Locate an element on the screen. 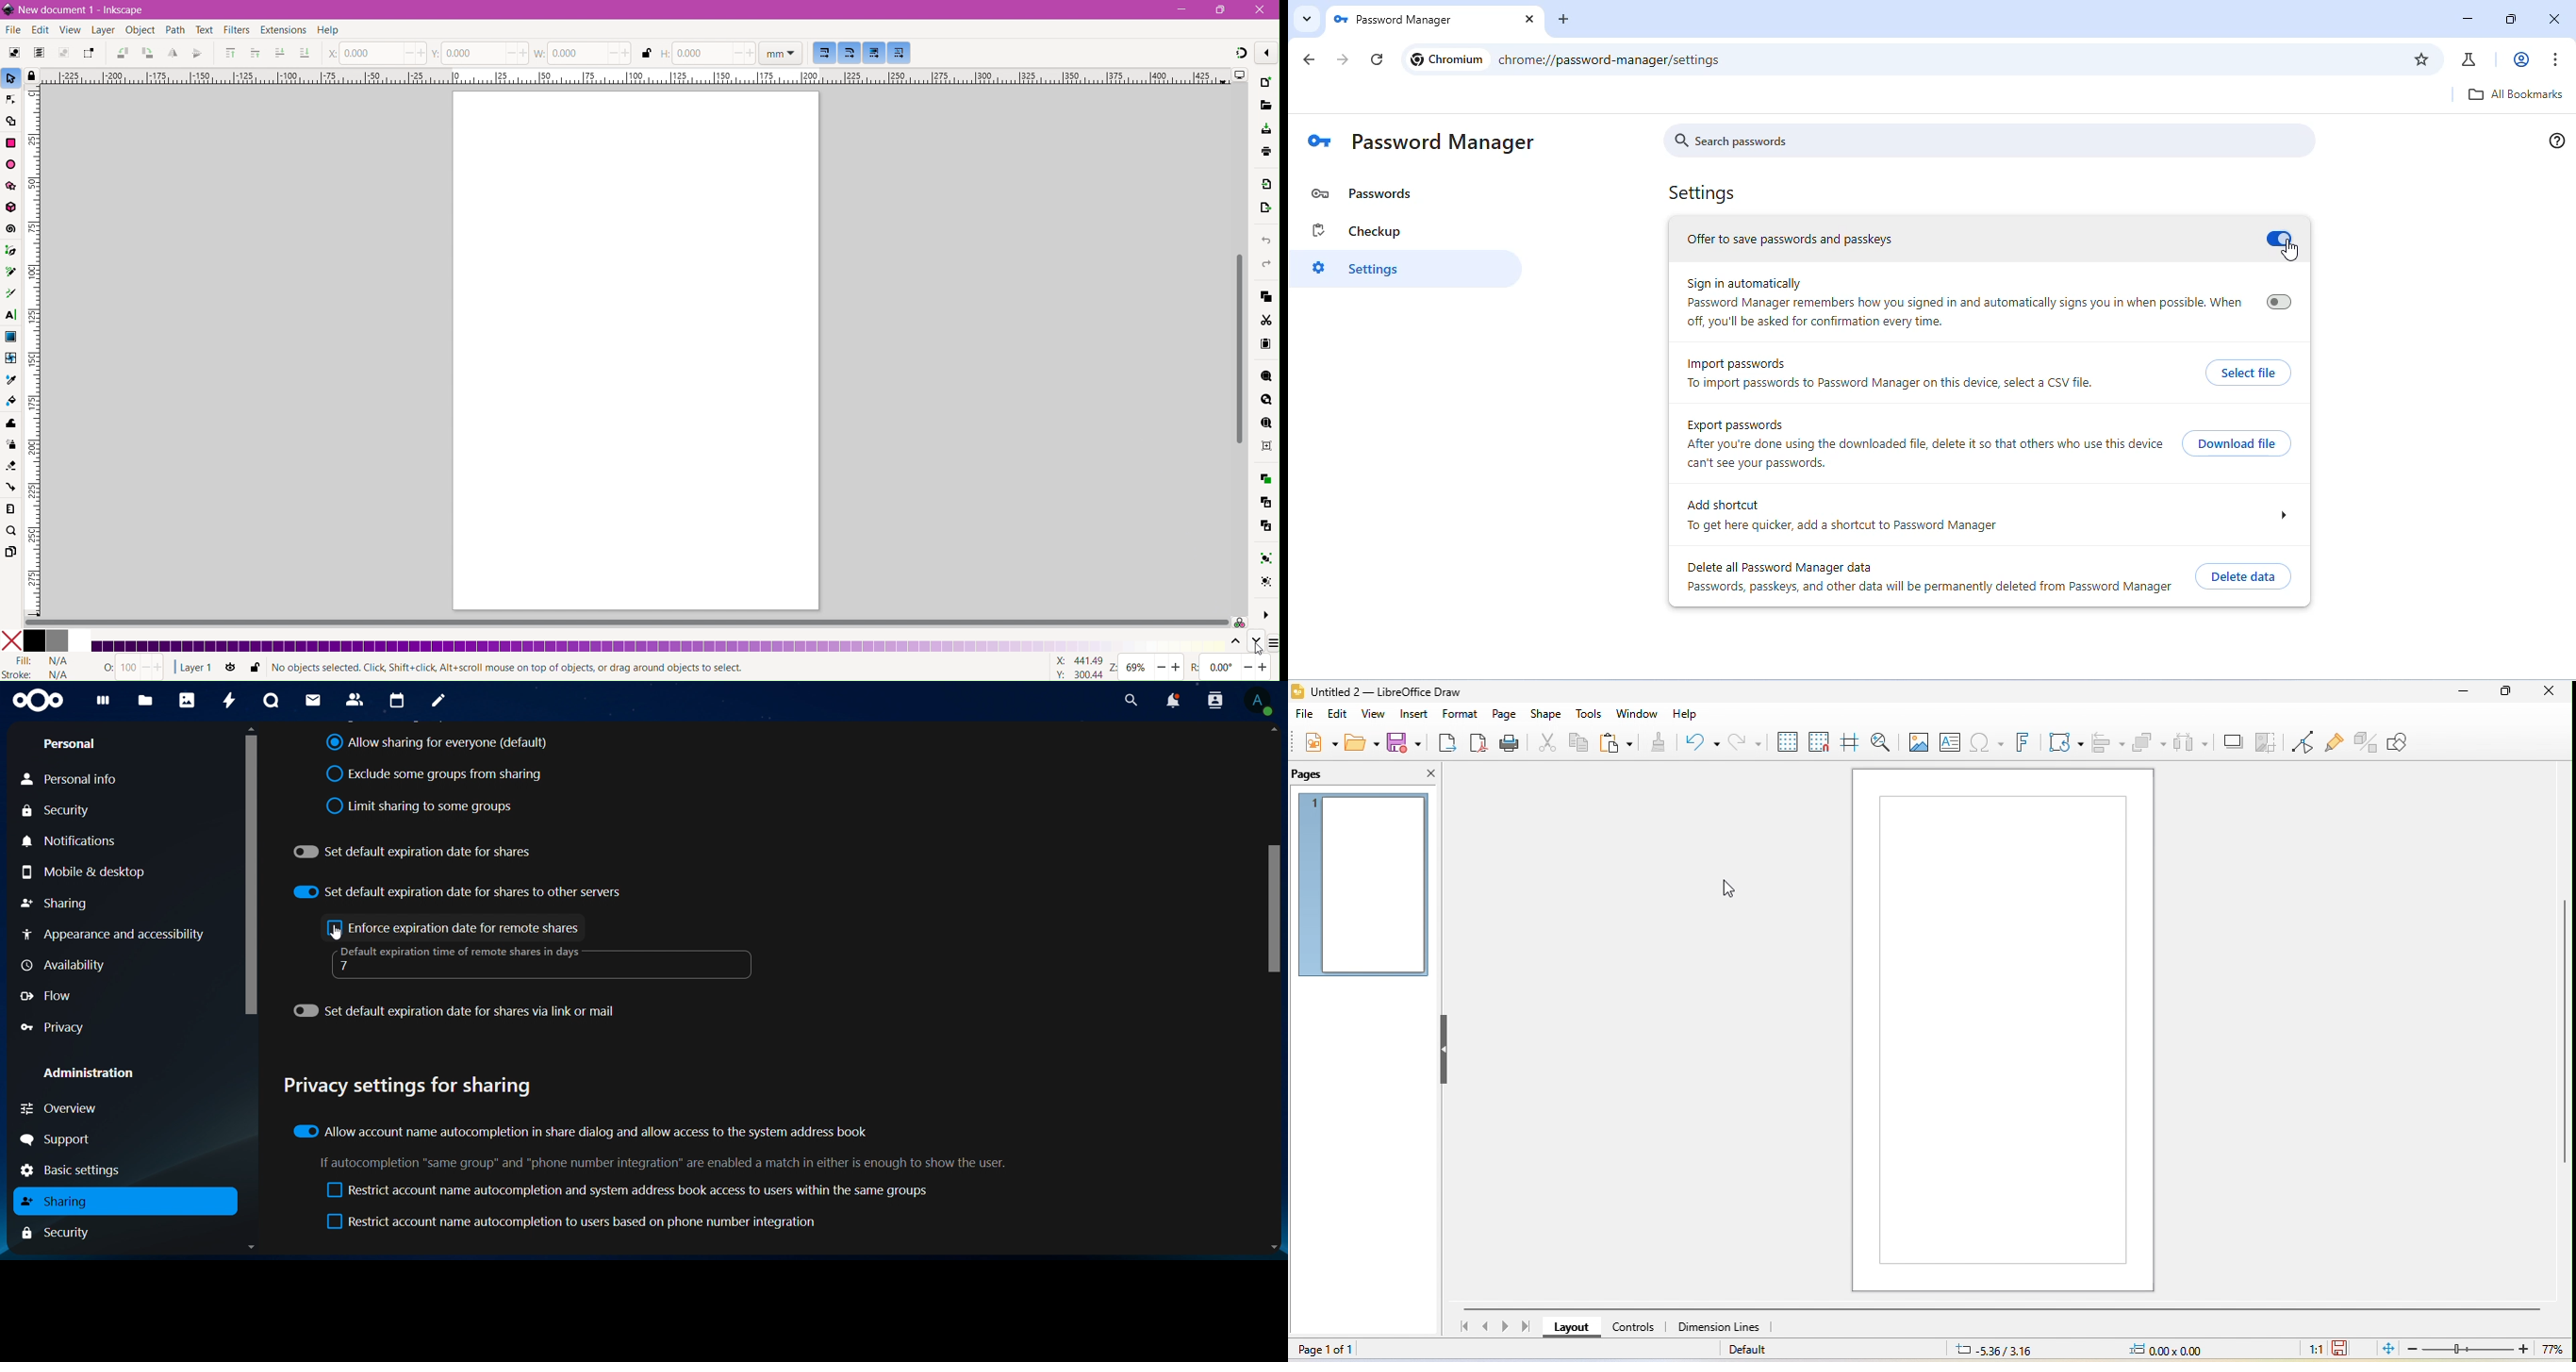 Image resolution: width=2576 pixels, height=1372 pixels. Object Flip Vertical is located at coordinates (197, 53).